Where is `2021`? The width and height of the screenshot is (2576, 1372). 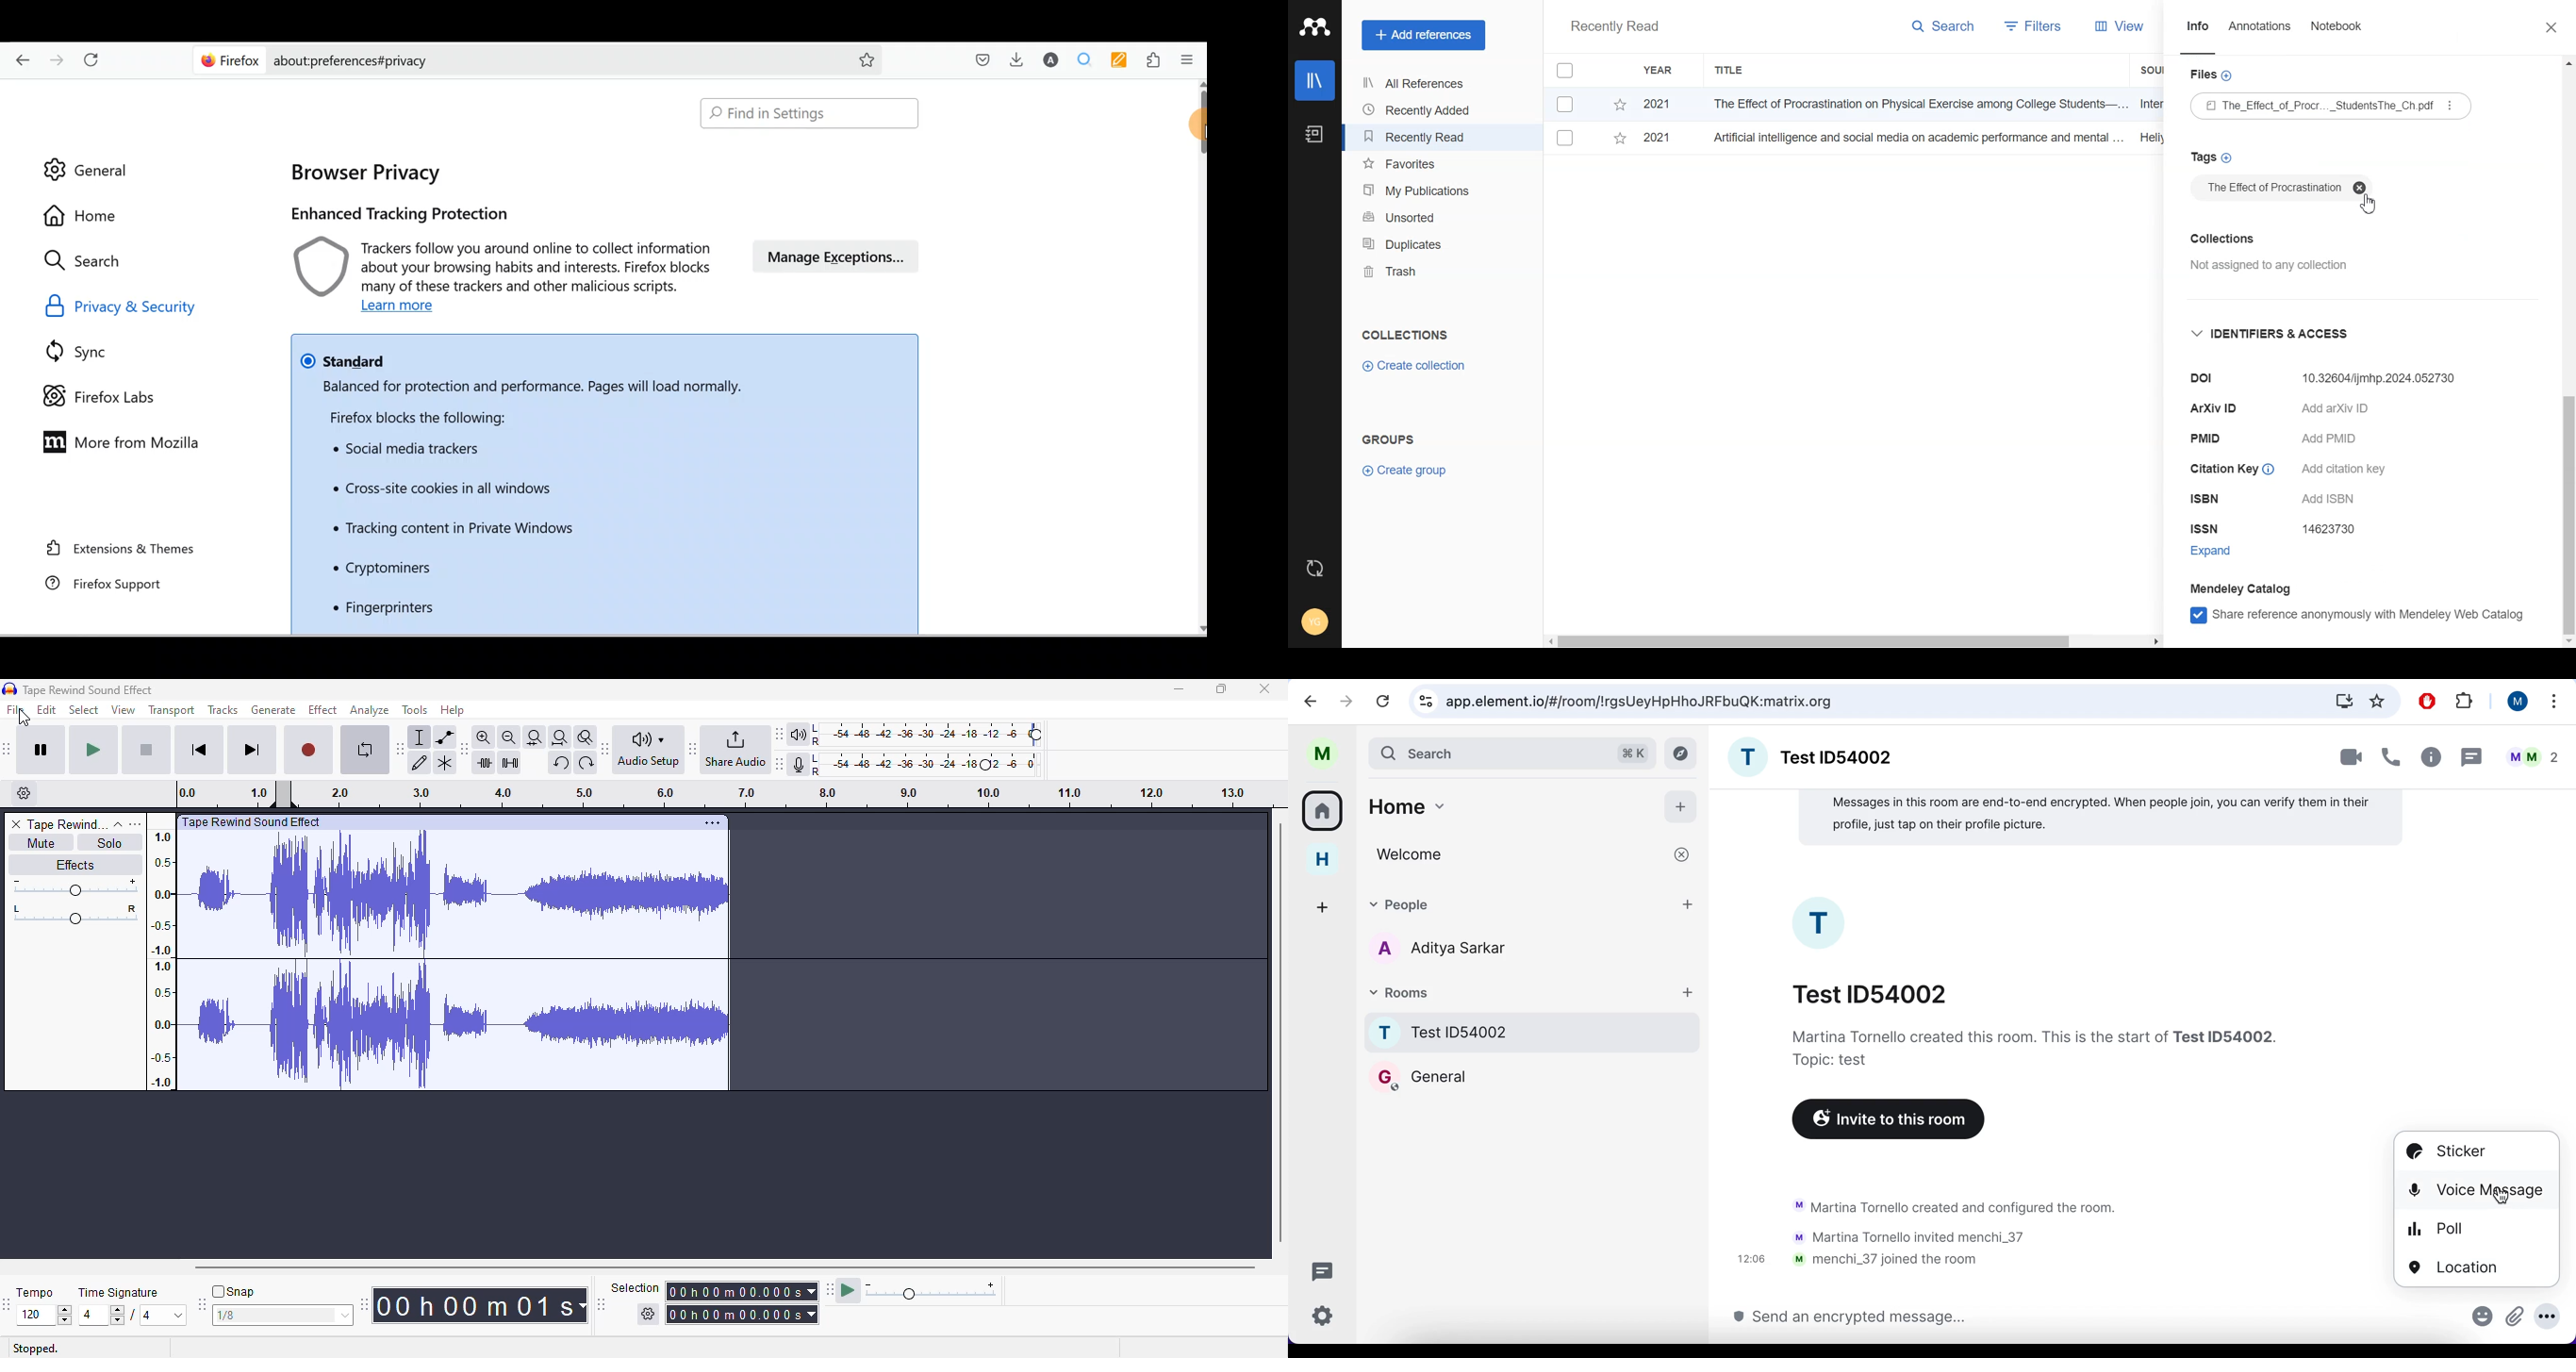
2021 is located at coordinates (1656, 136).